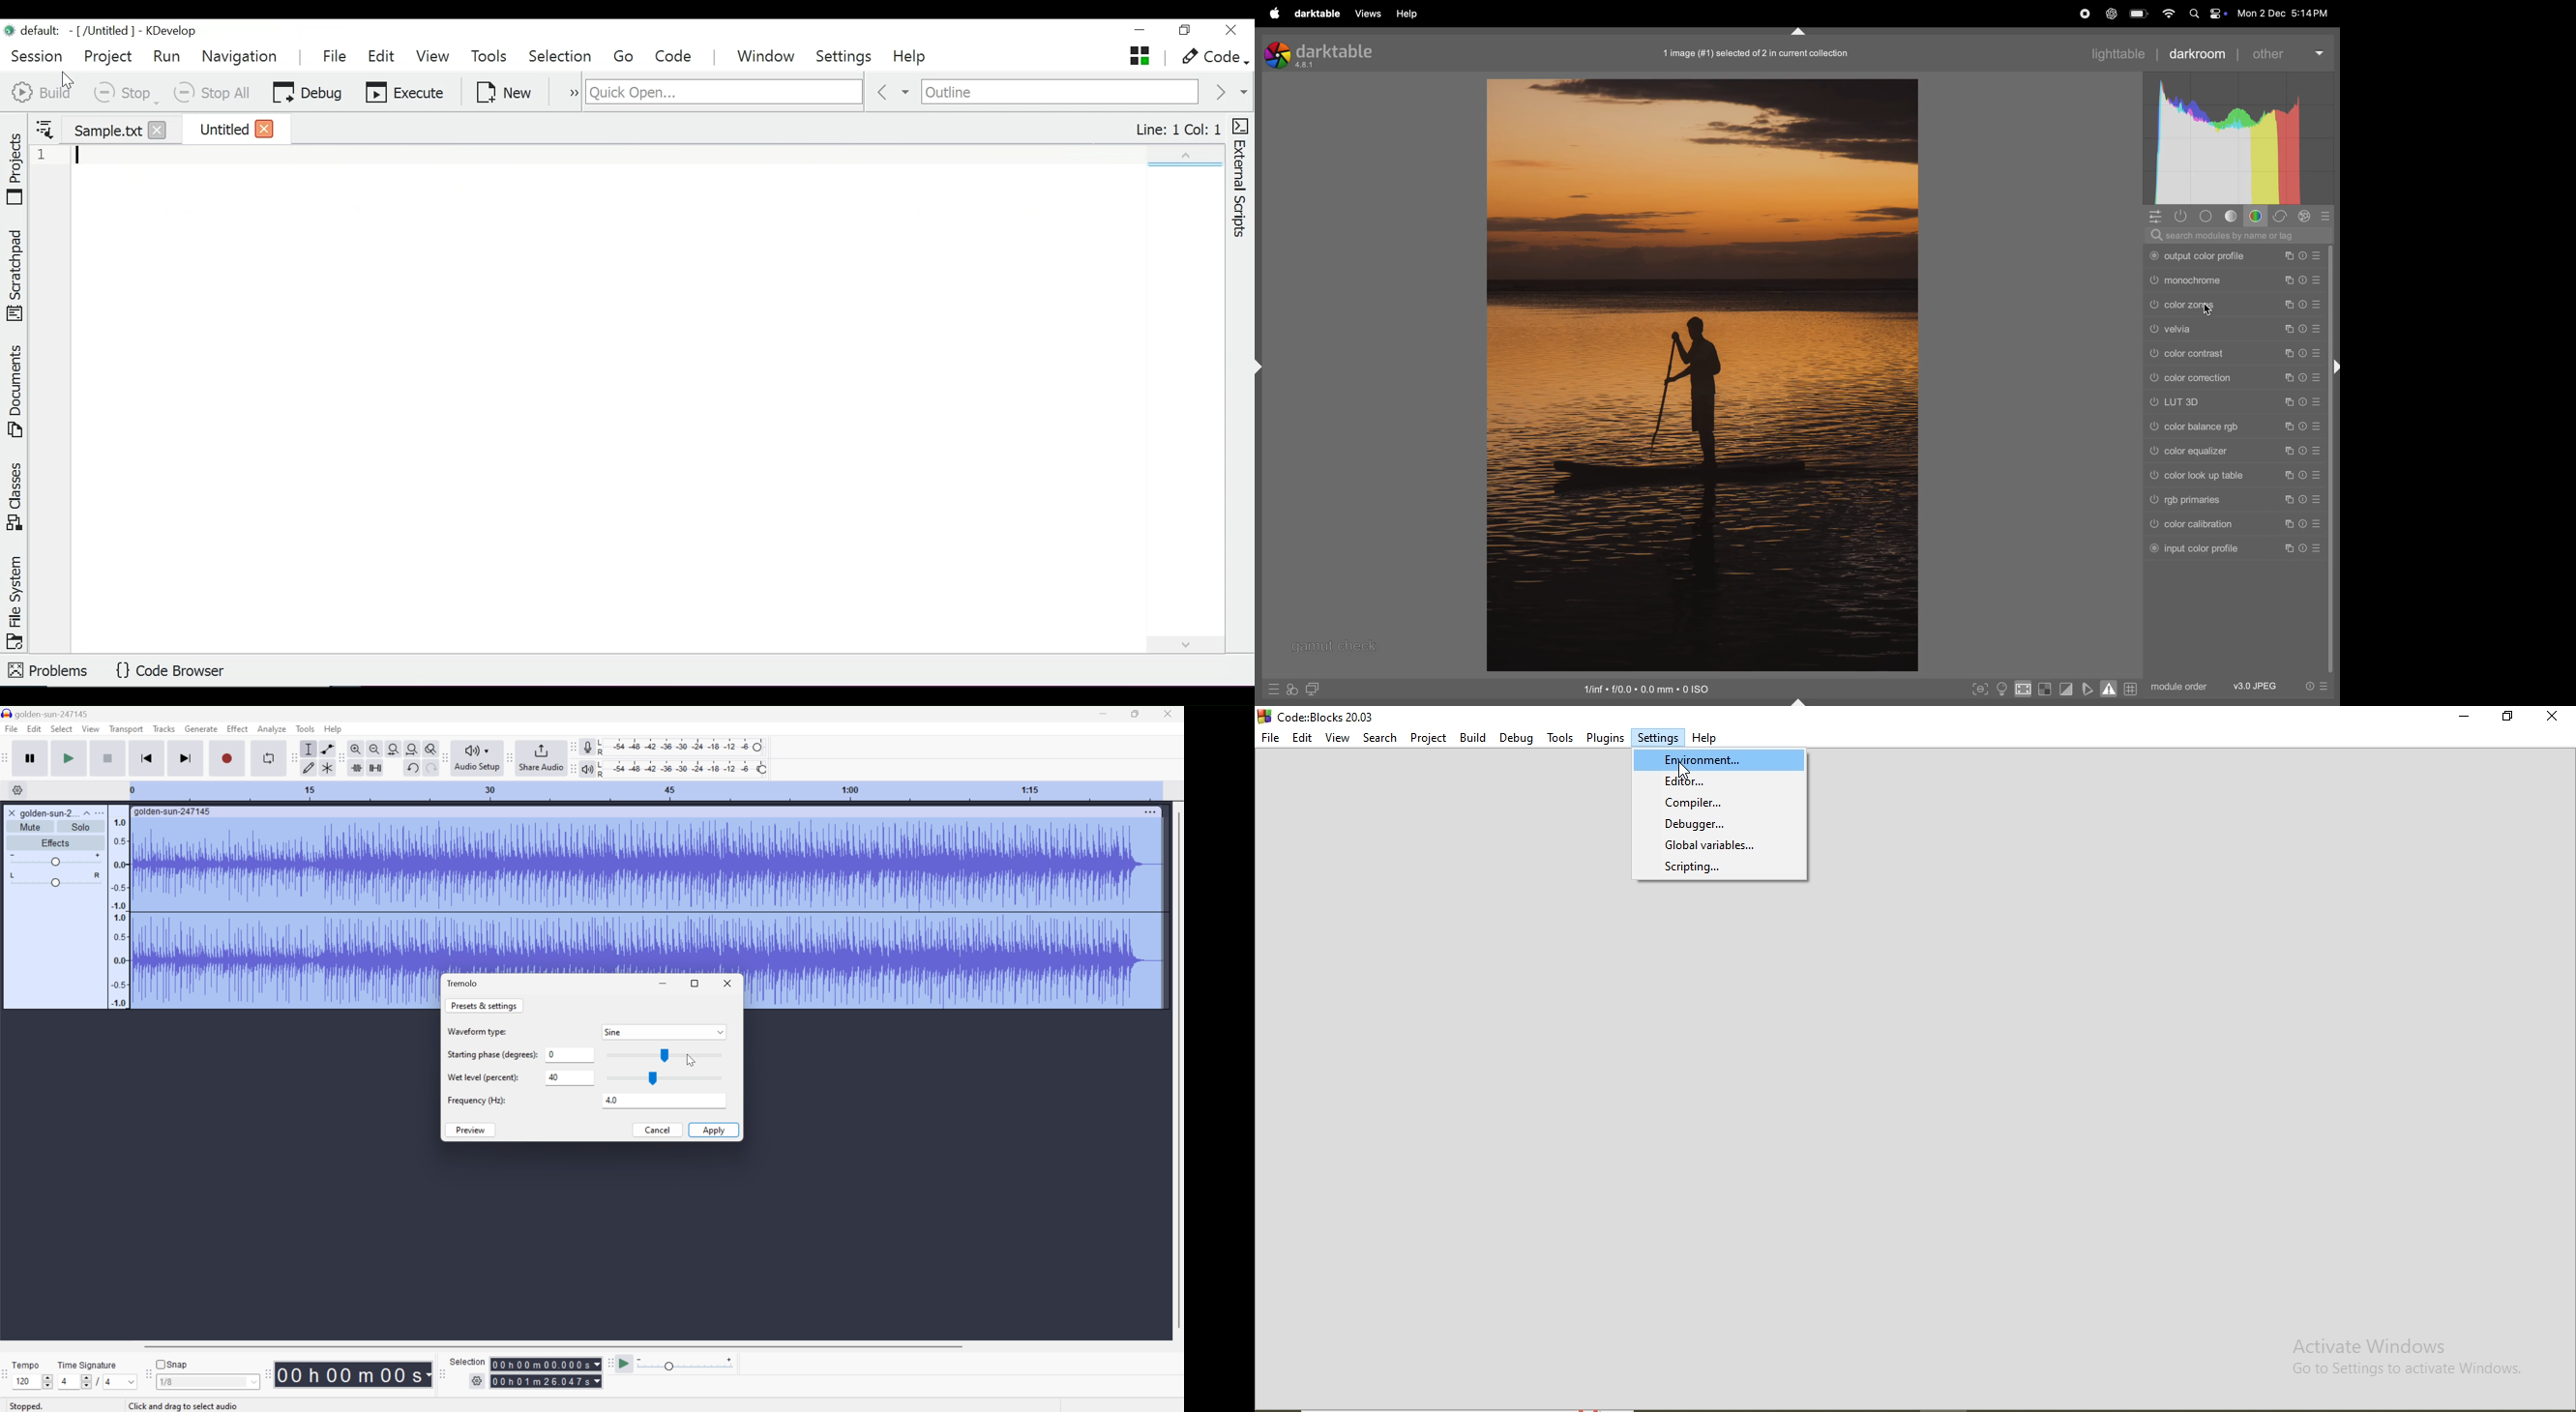 The width and height of the screenshot is (2576, 1428). What do you see at coordinates (227, 758) in the screenshot?
I see `Record / Record new track` at bounding box center [227, 758].